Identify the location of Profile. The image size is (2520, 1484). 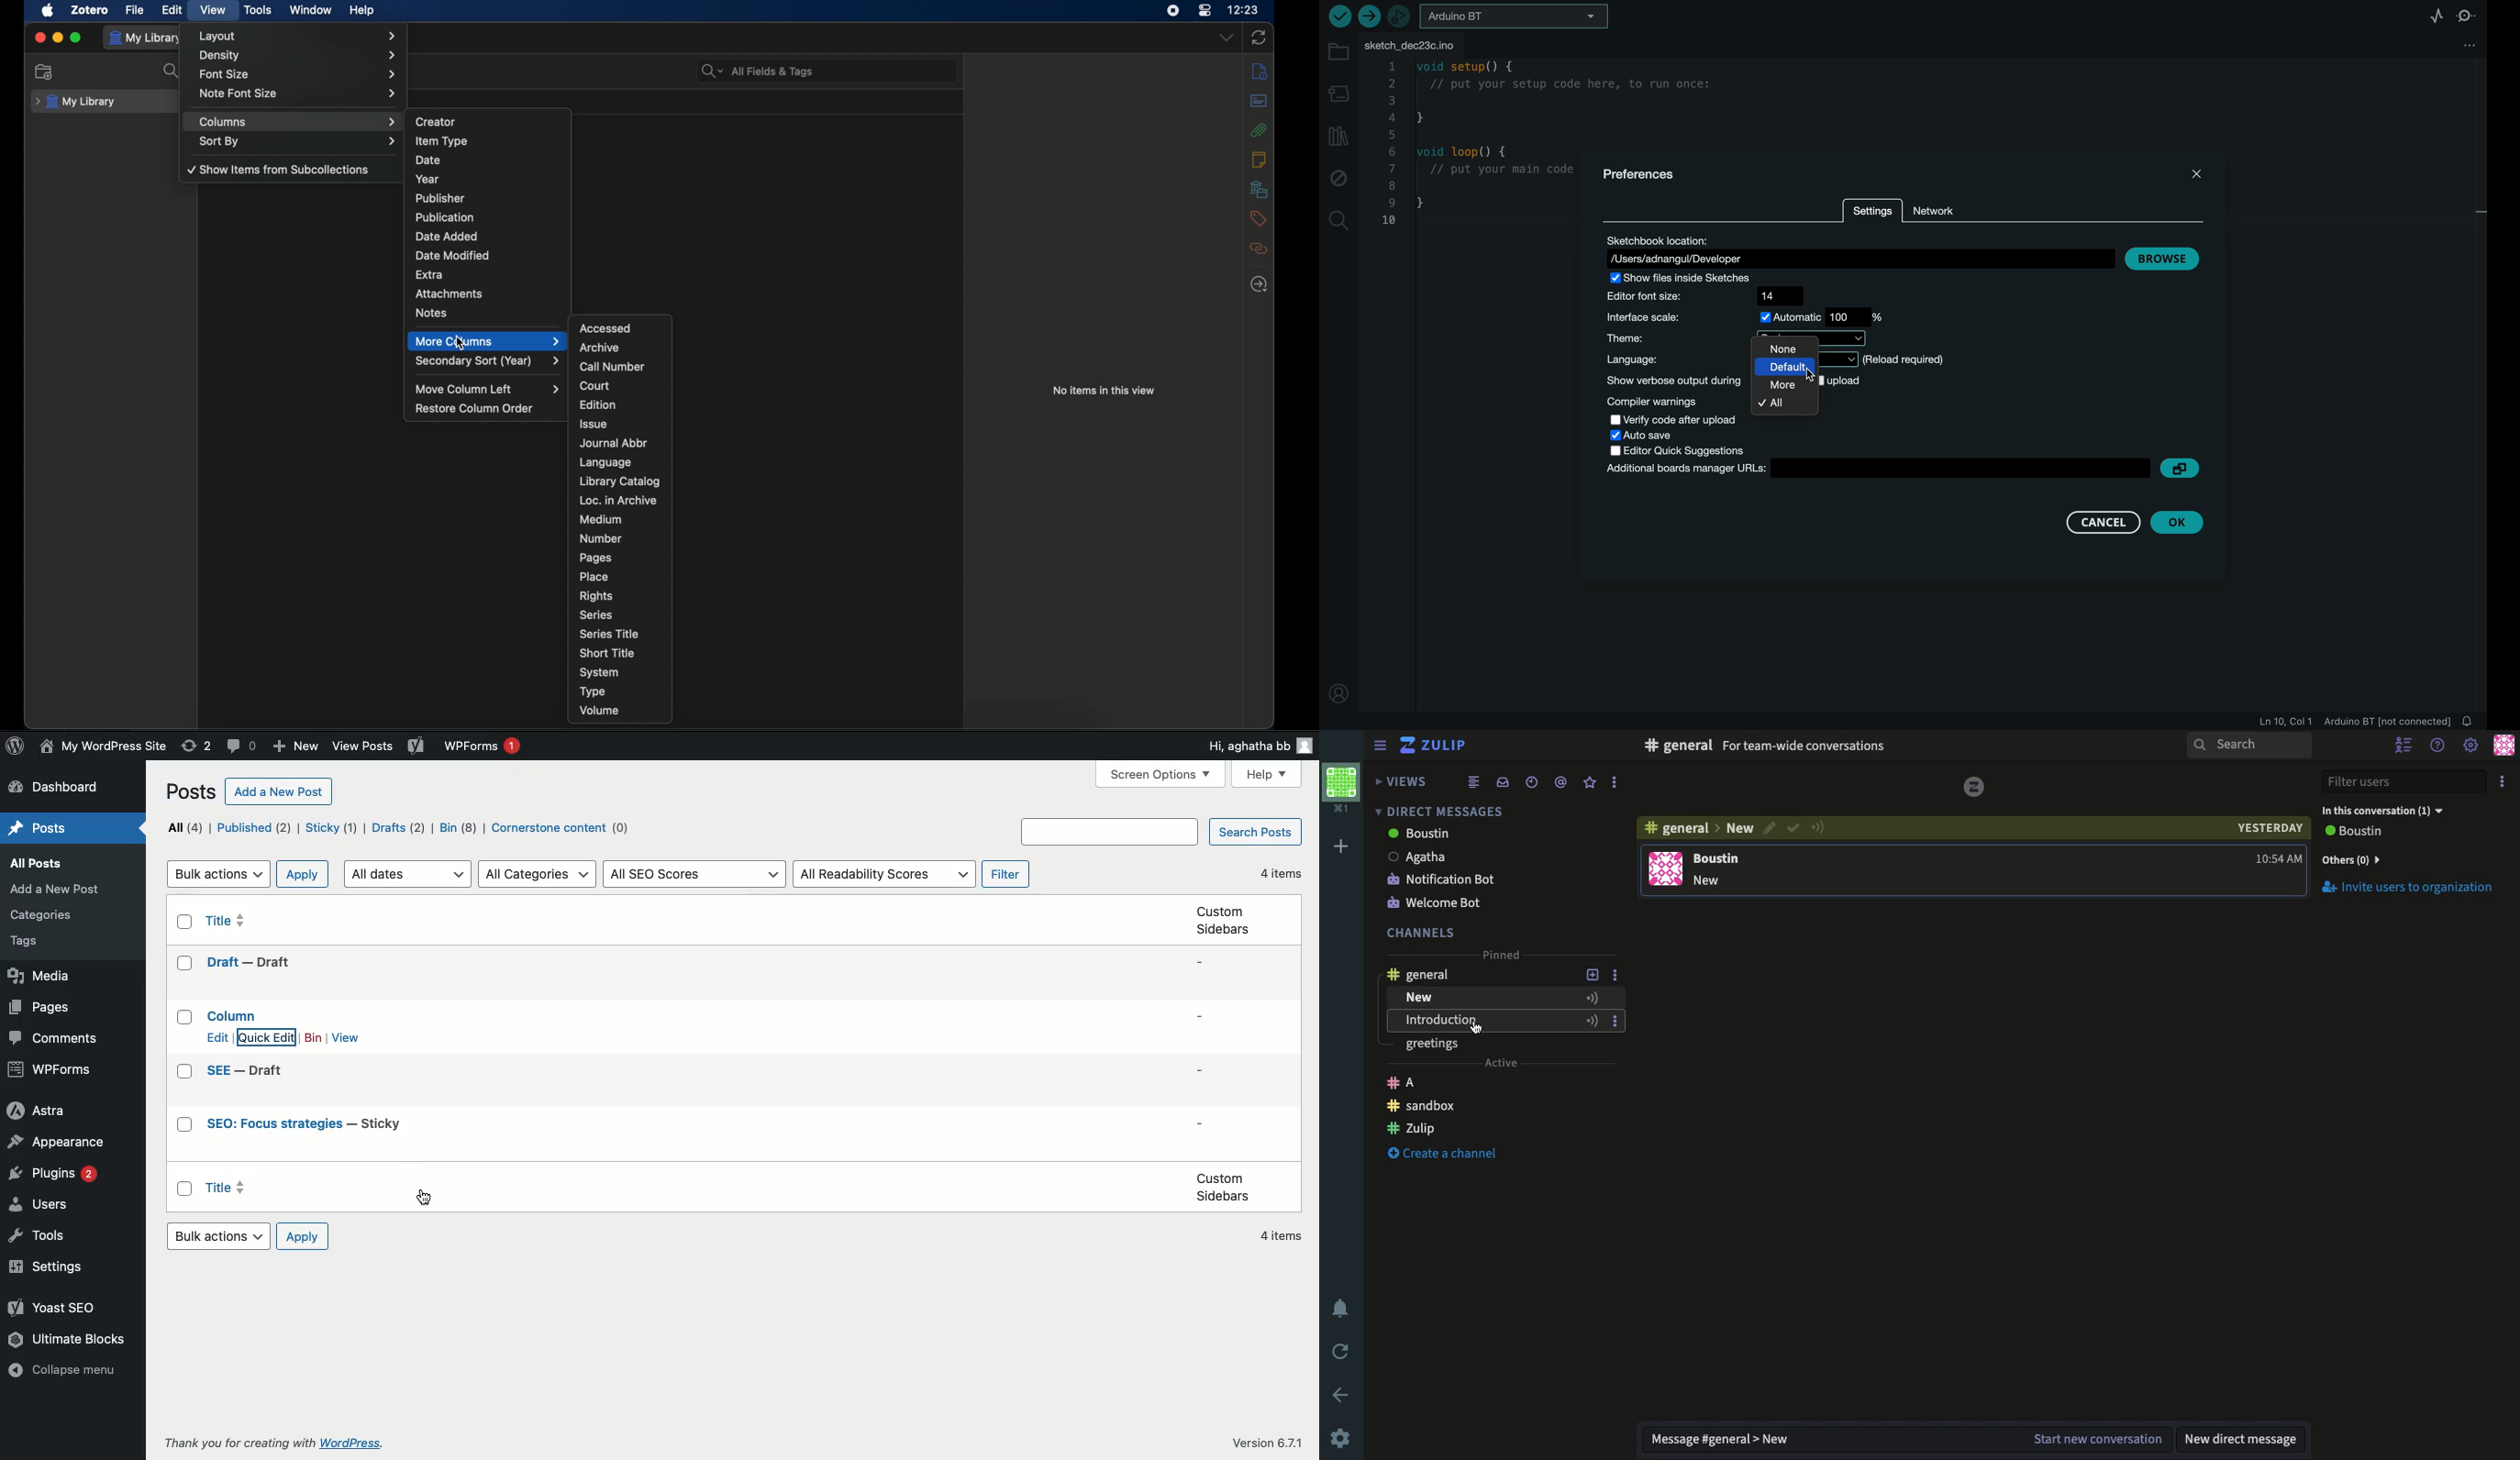
(1340, 786).